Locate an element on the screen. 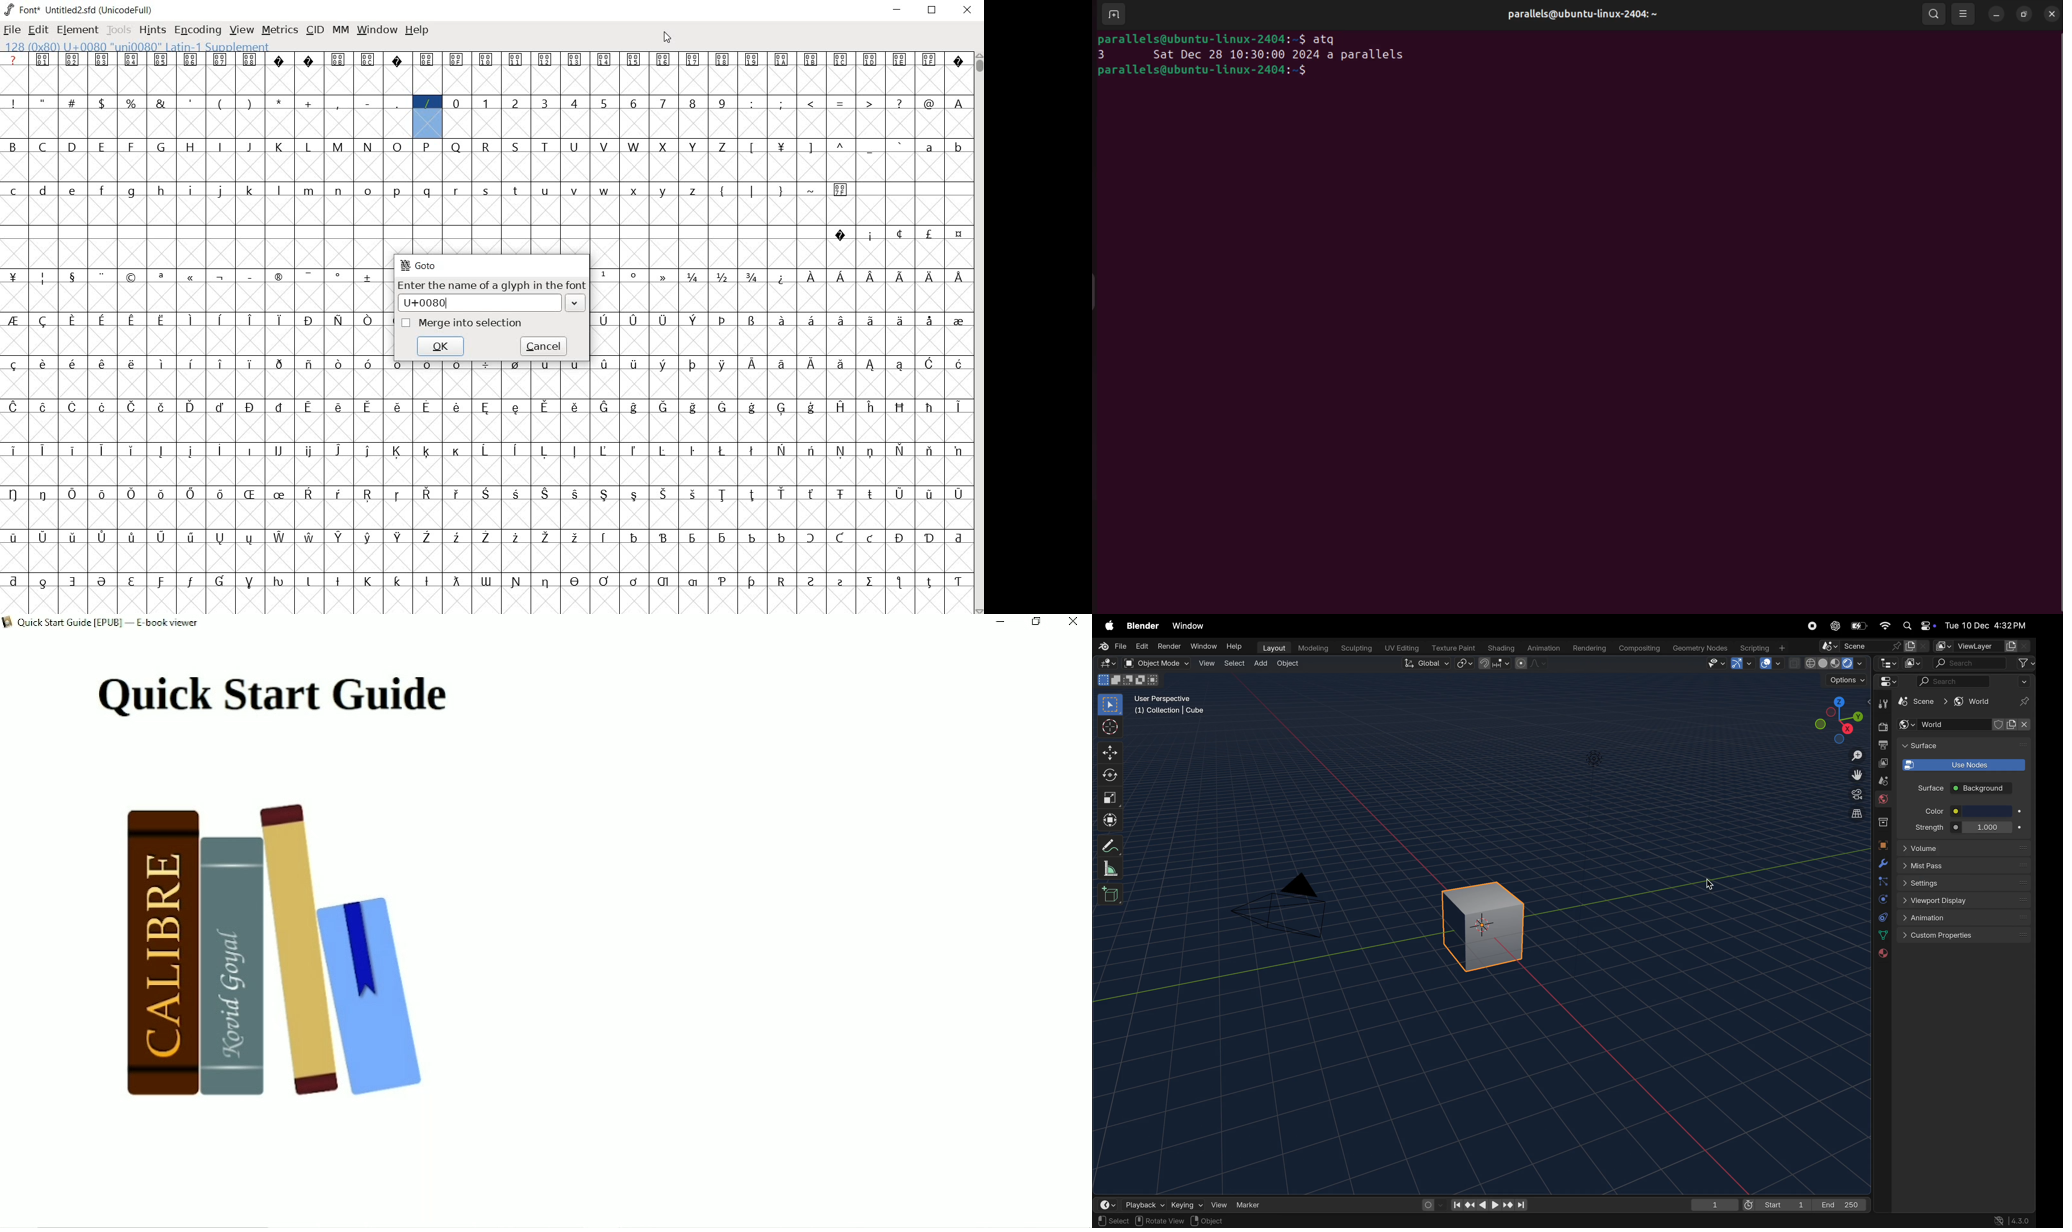 The height and width of the screenshot is (1232, 2072). animation is located at coordinates (1967, 919).